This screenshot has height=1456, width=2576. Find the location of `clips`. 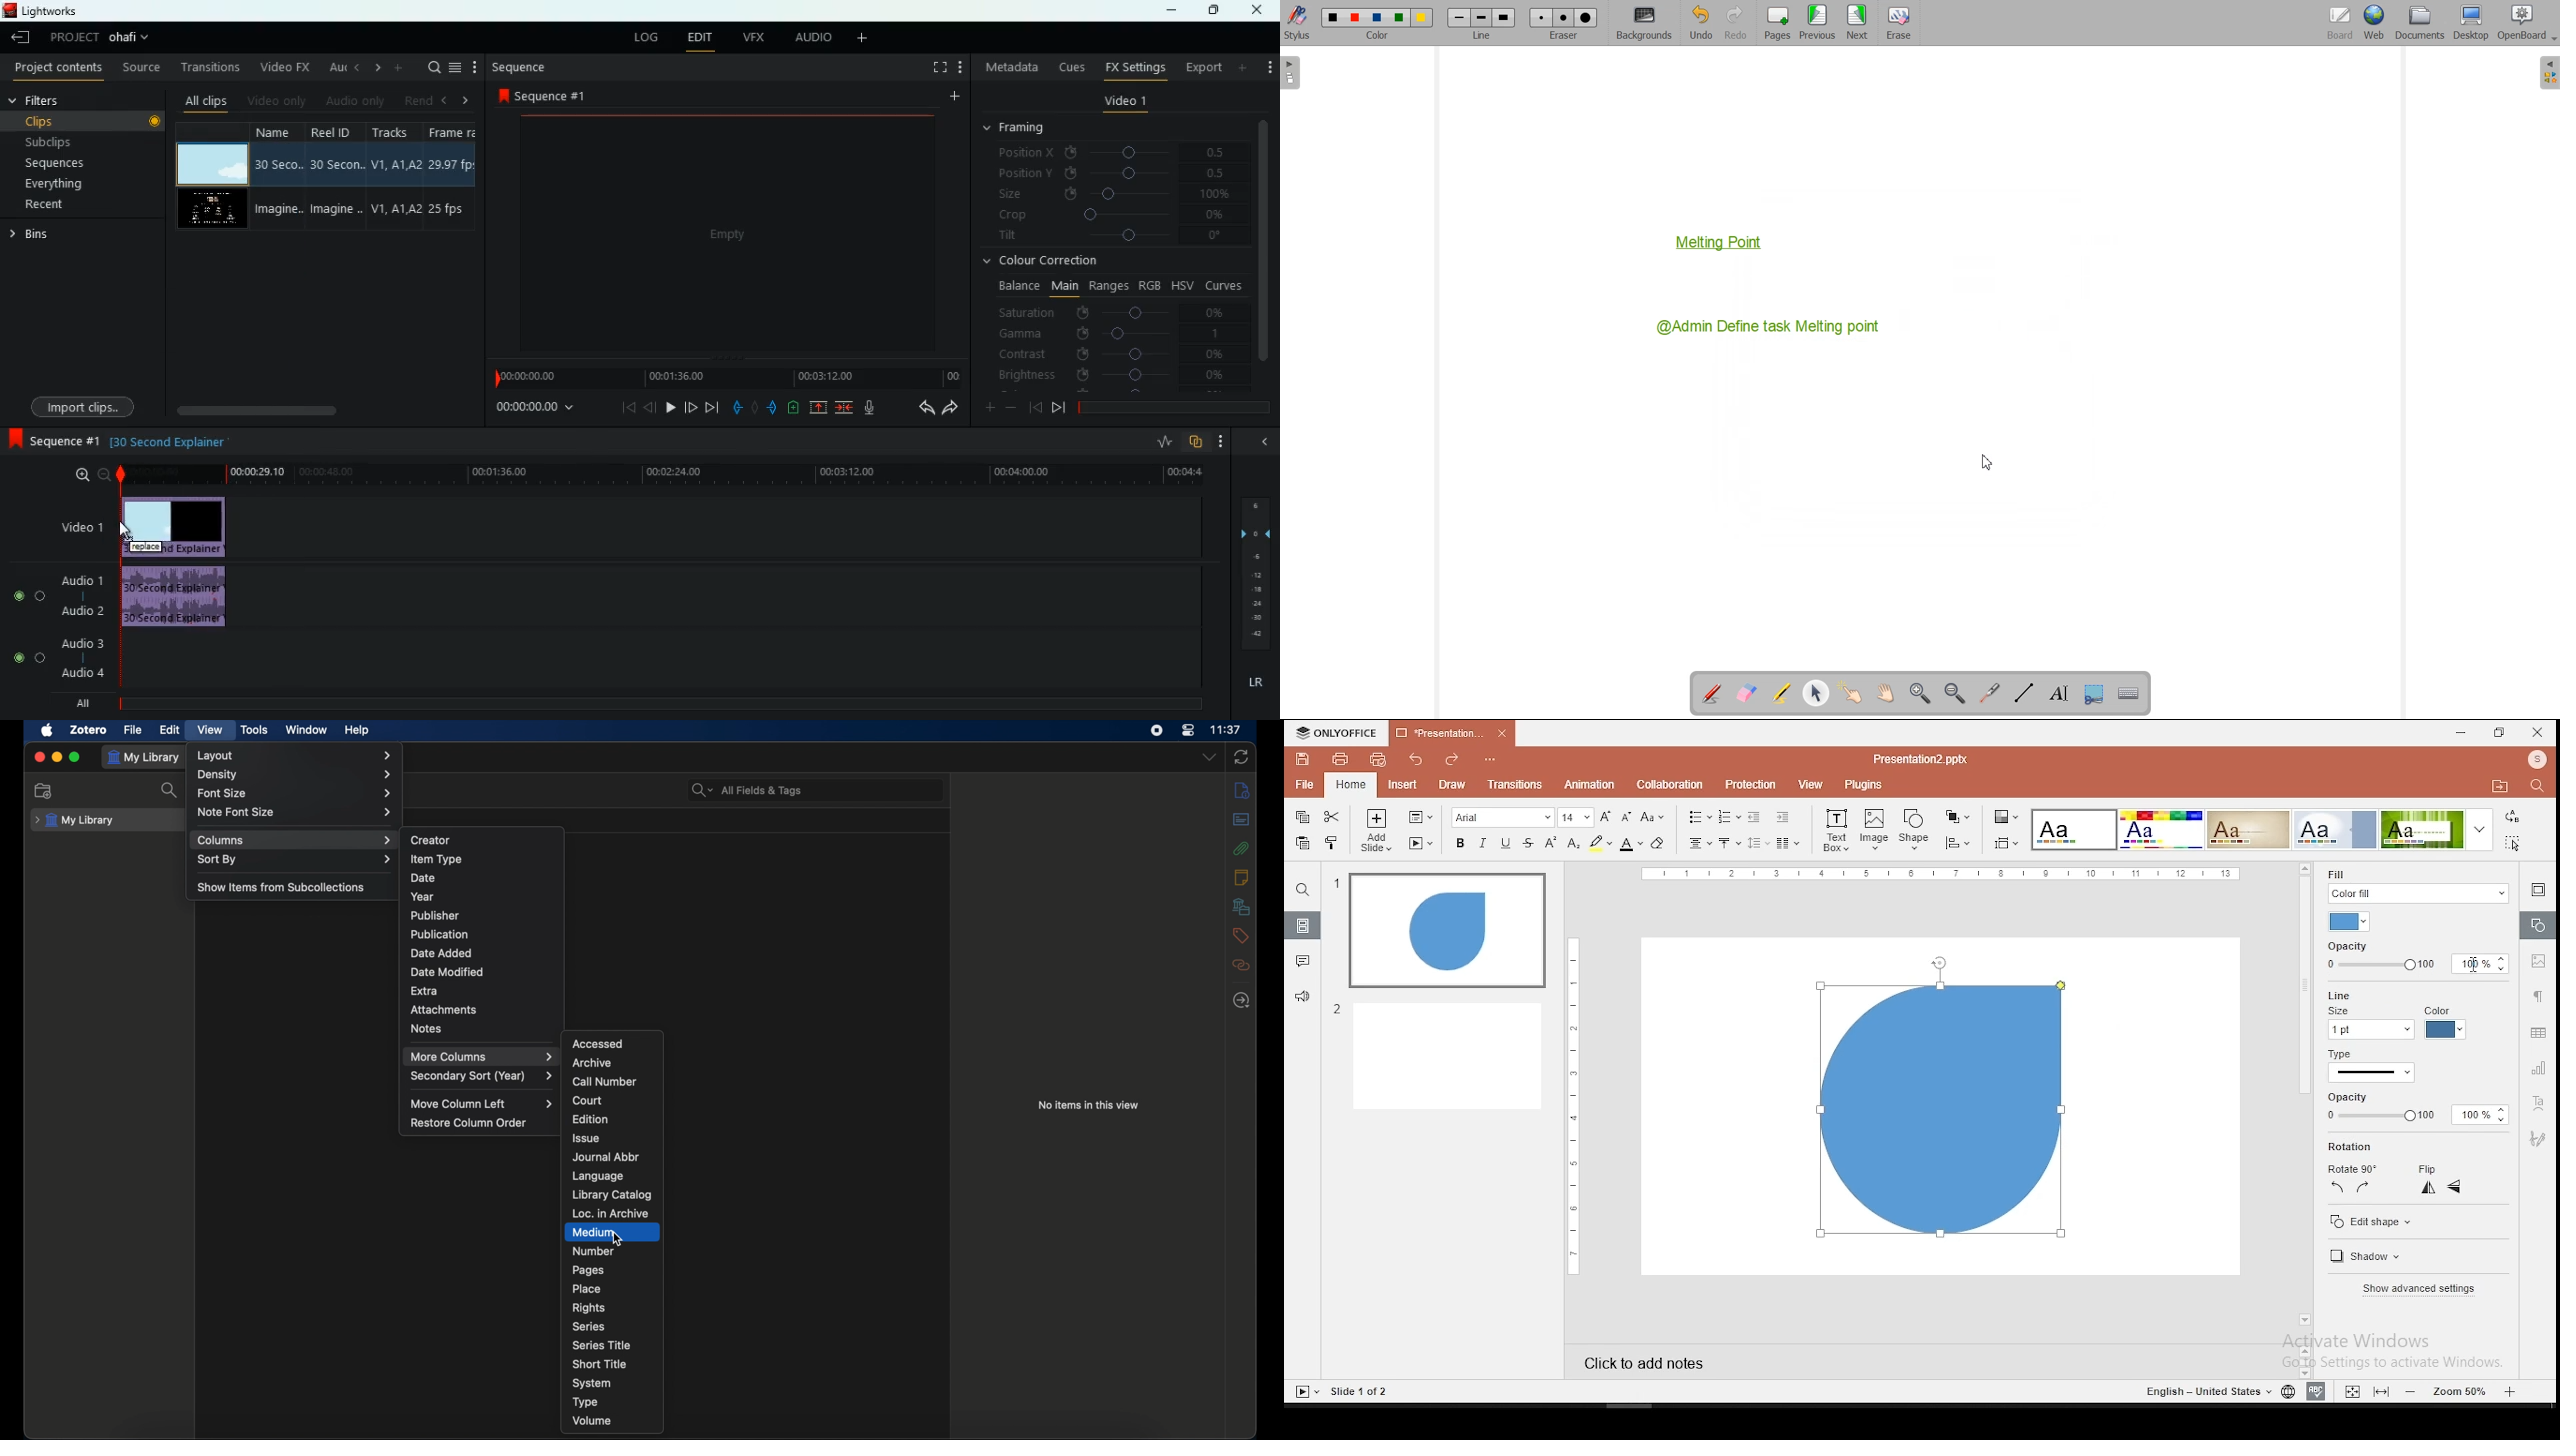

clips is located at coordinates (85, 121).